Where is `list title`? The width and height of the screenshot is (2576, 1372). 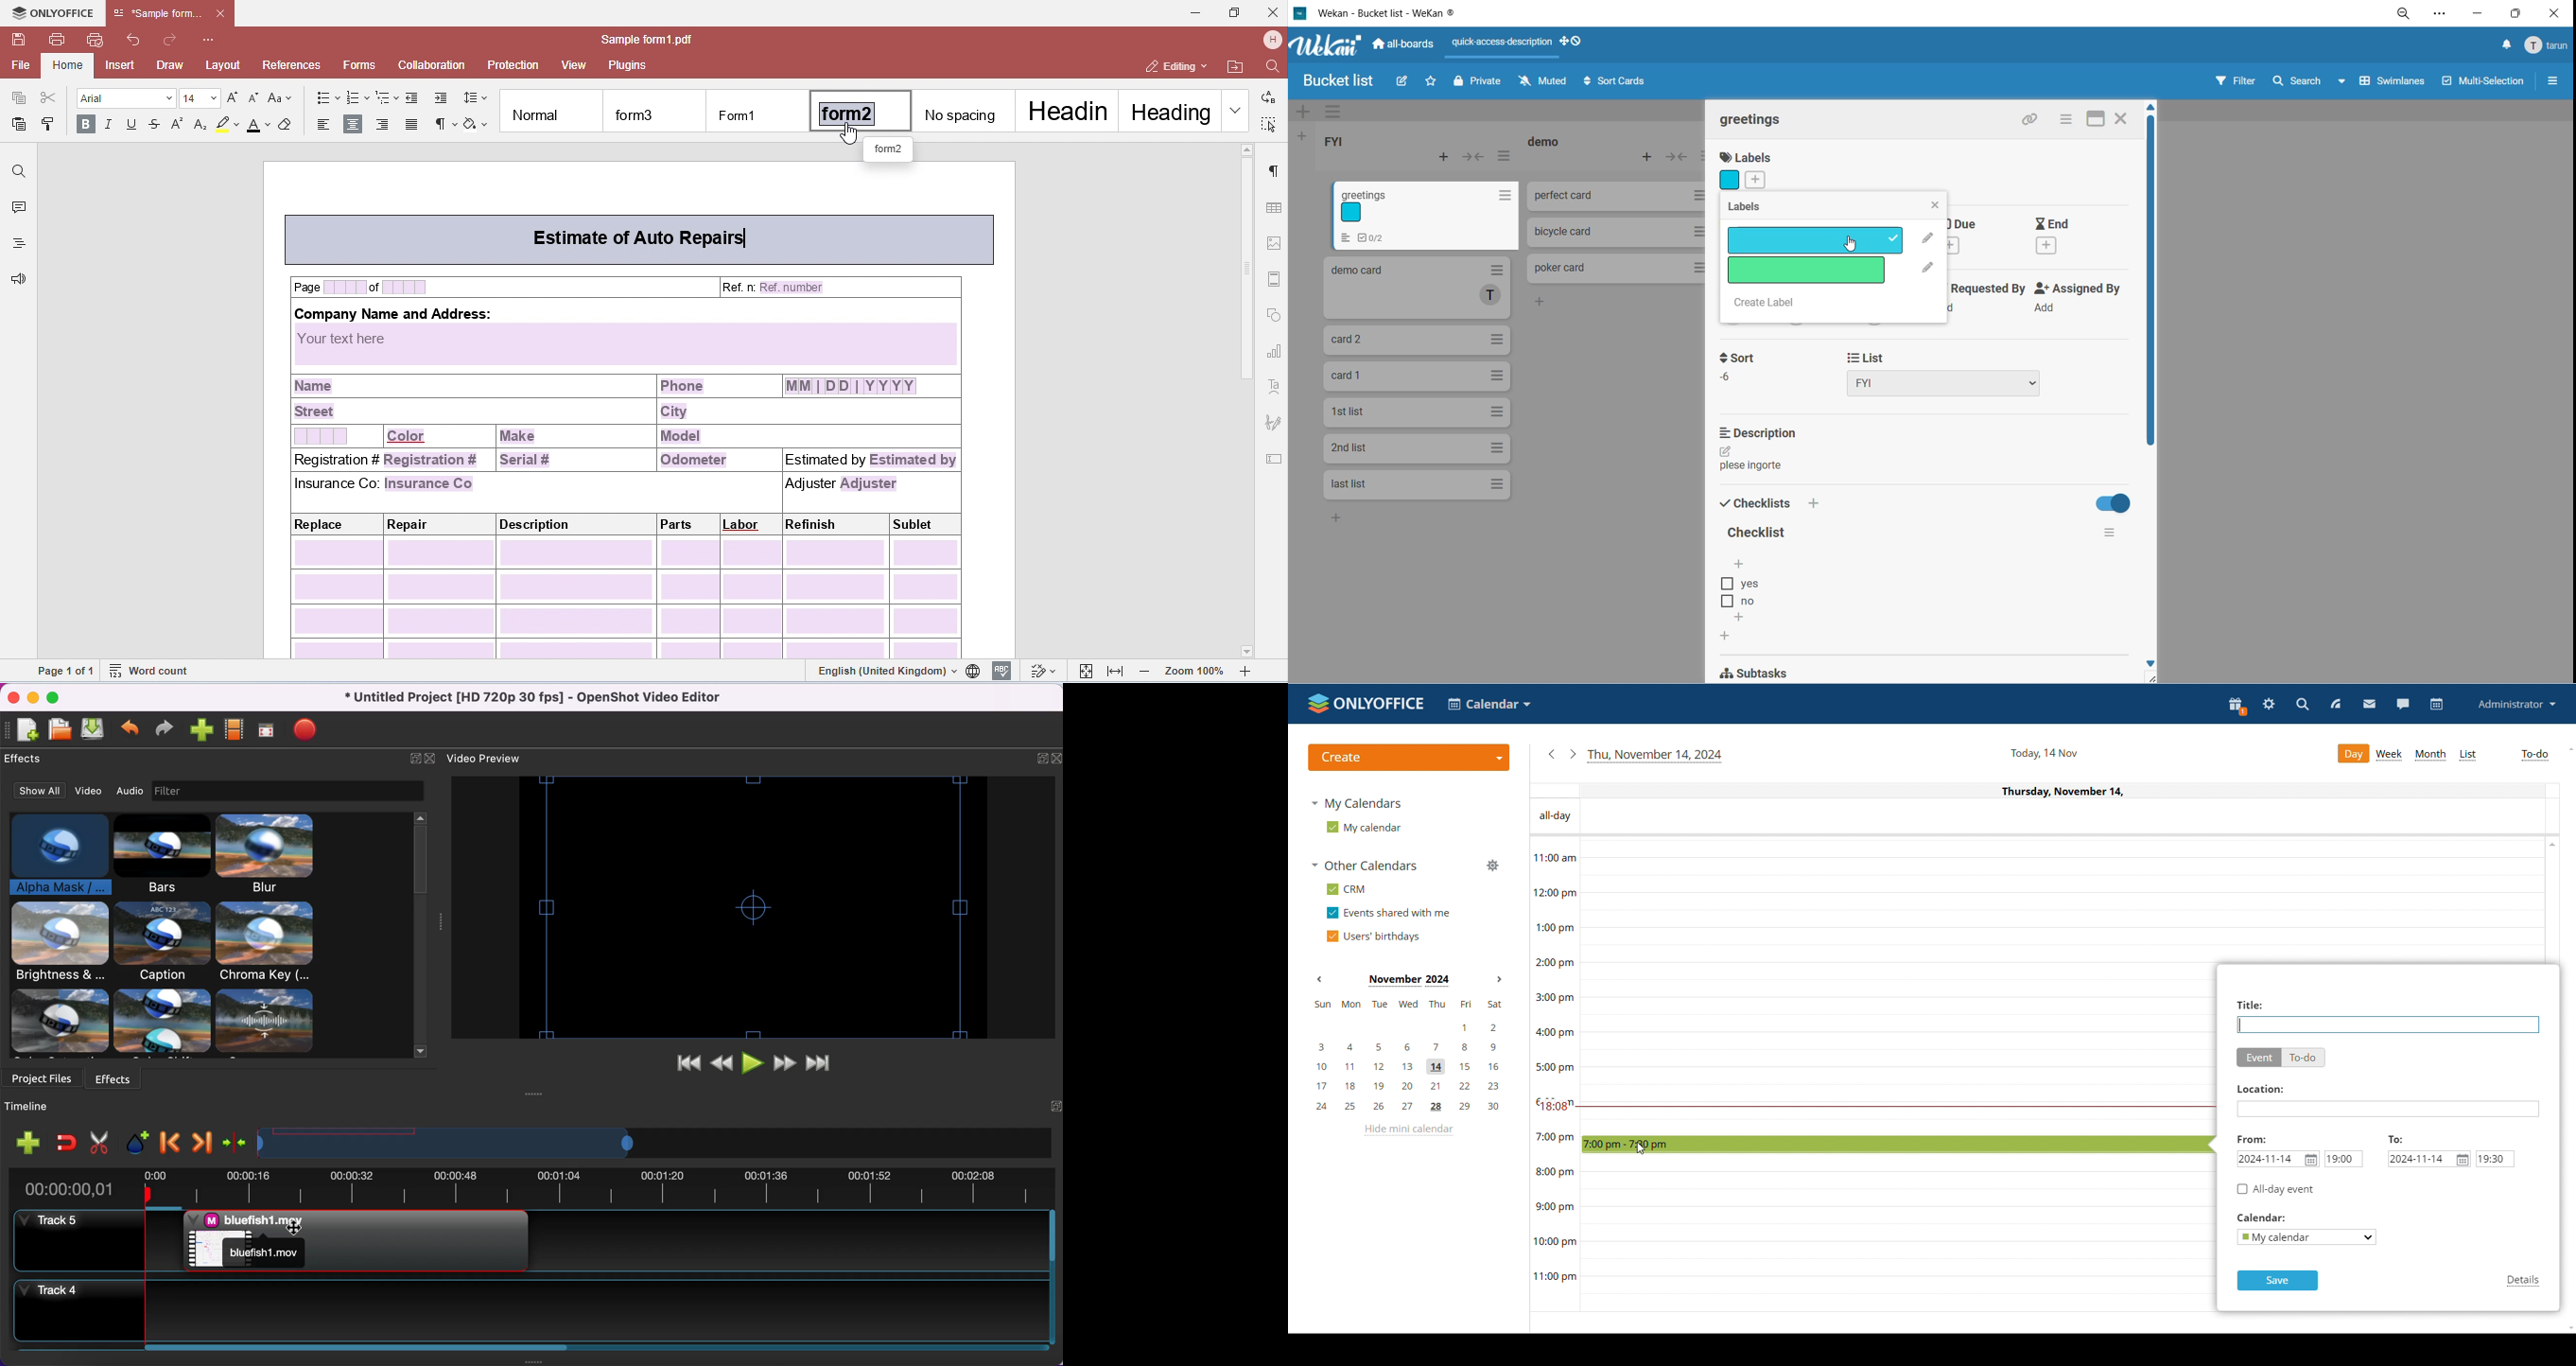
list title is located at coordinates (1548, 141).